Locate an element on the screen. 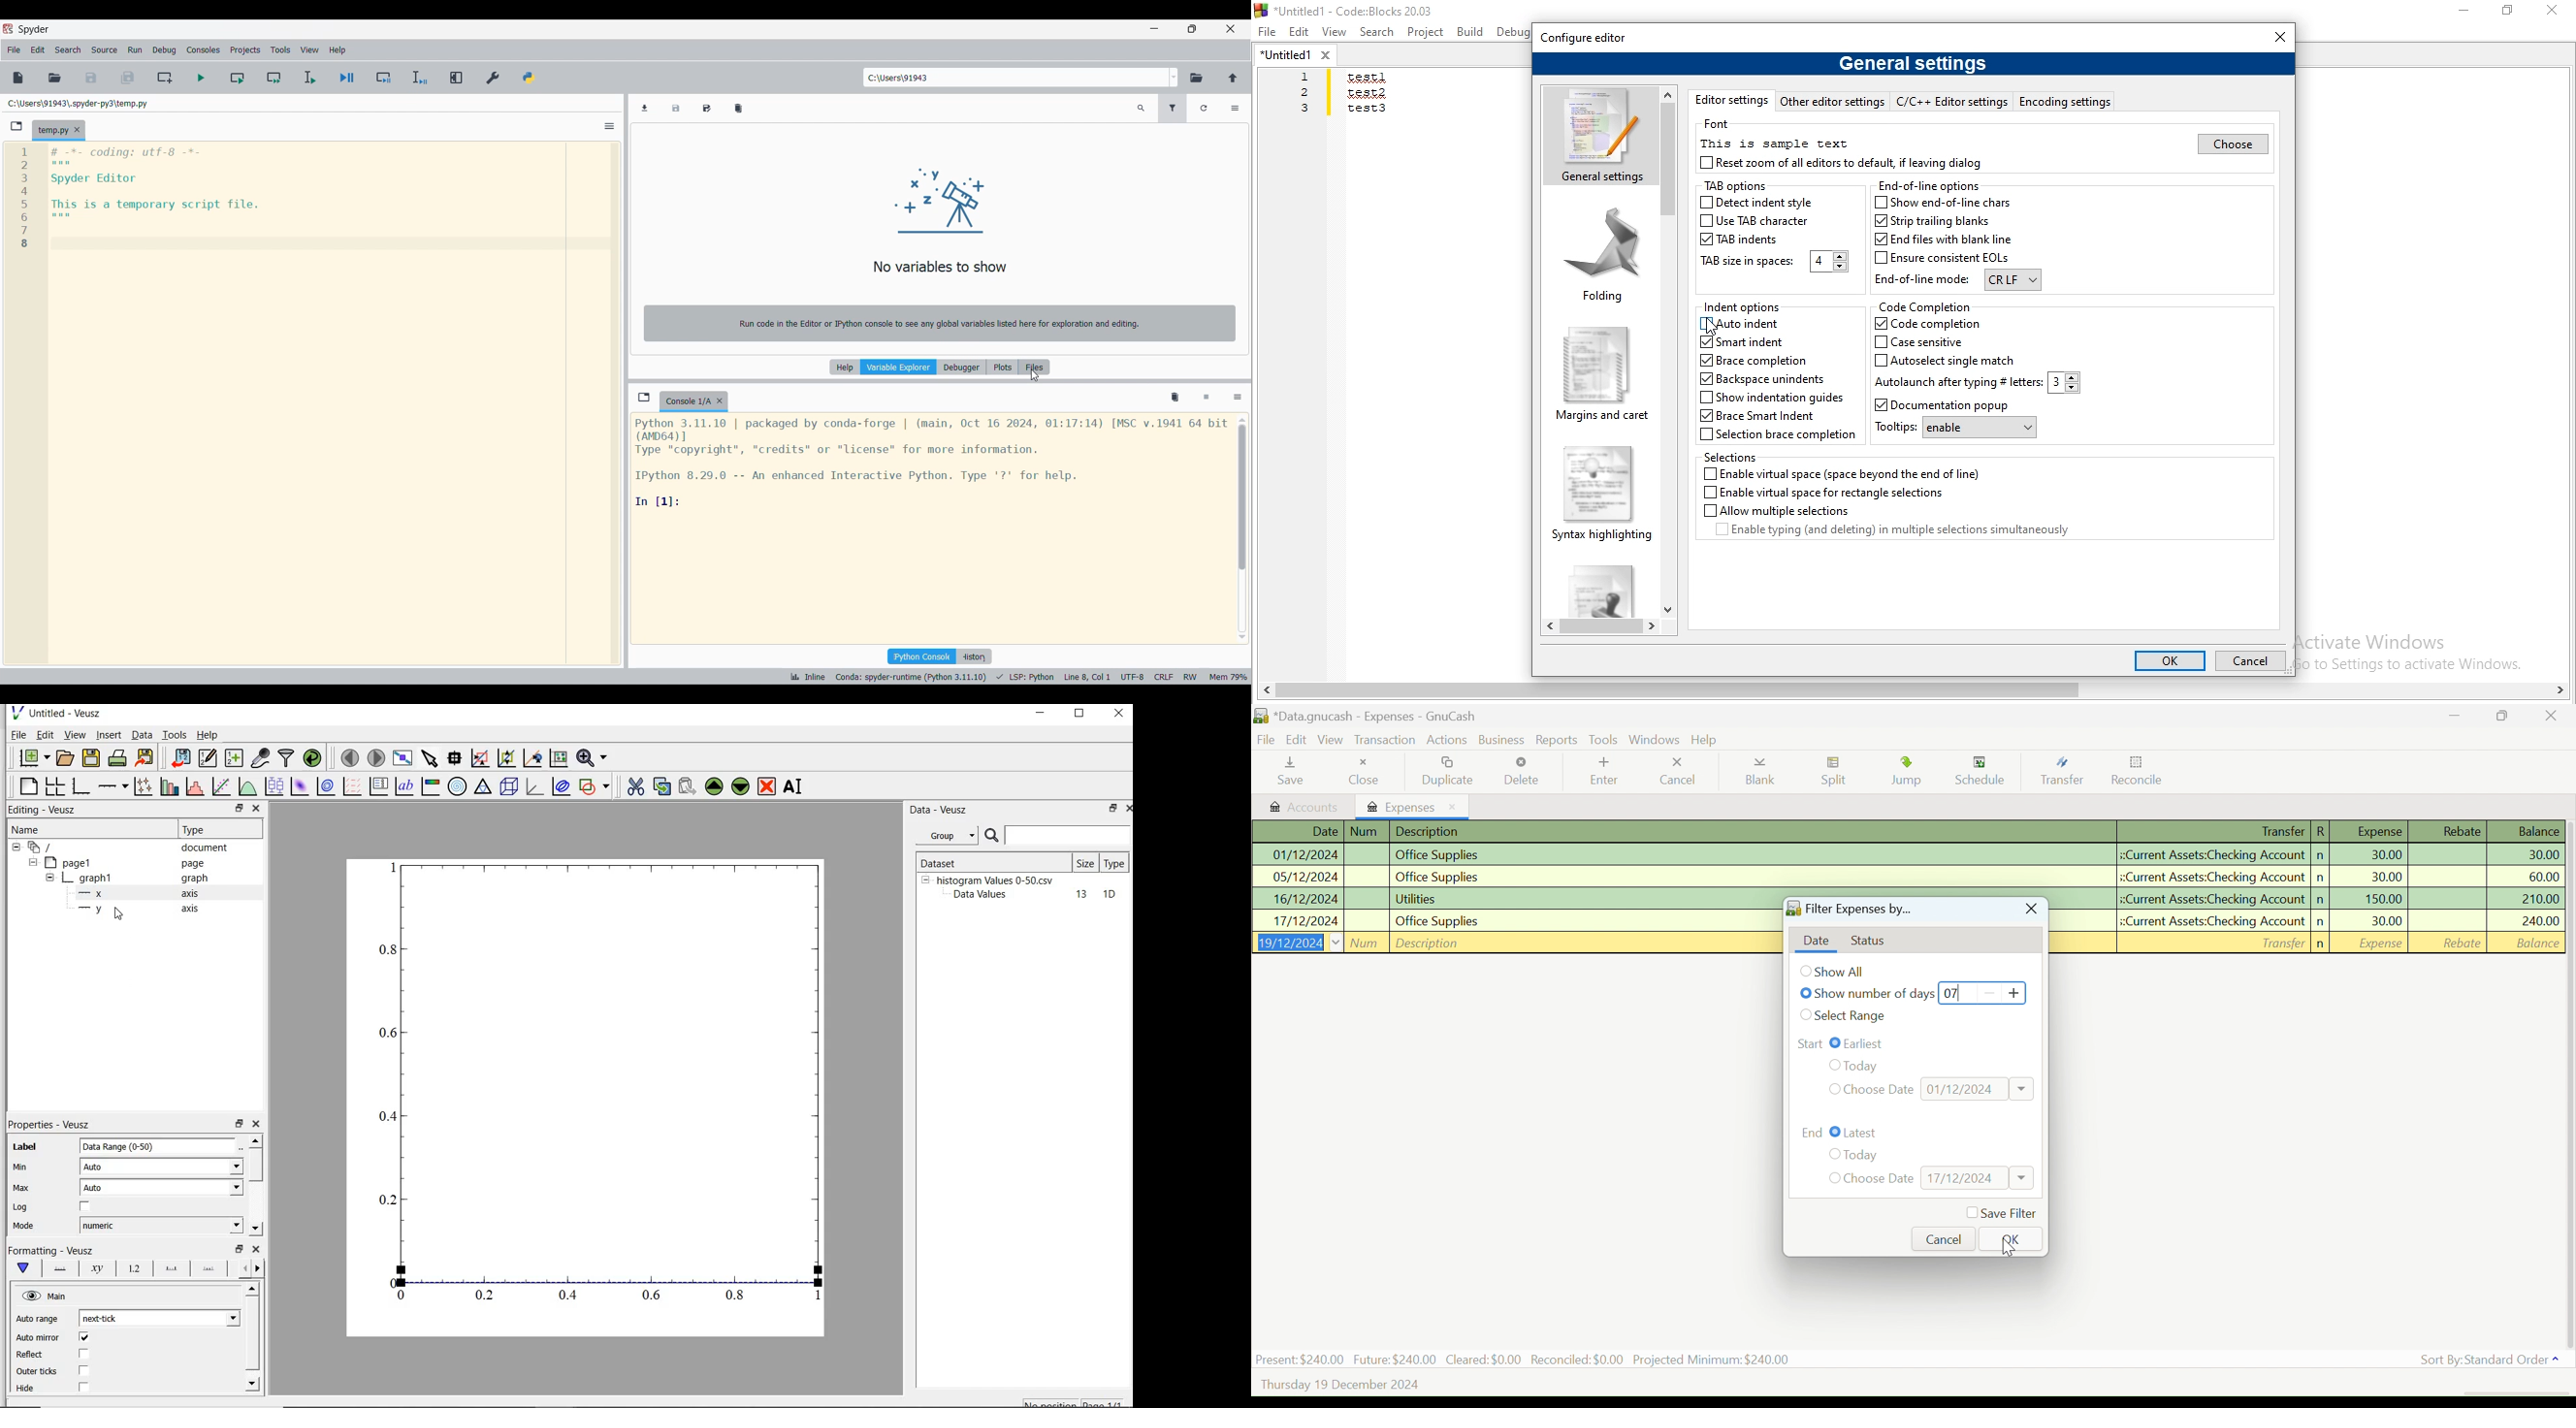 The height and width of the screenshot is (1428, 2576). Help is located at coordinates (1707, 740).